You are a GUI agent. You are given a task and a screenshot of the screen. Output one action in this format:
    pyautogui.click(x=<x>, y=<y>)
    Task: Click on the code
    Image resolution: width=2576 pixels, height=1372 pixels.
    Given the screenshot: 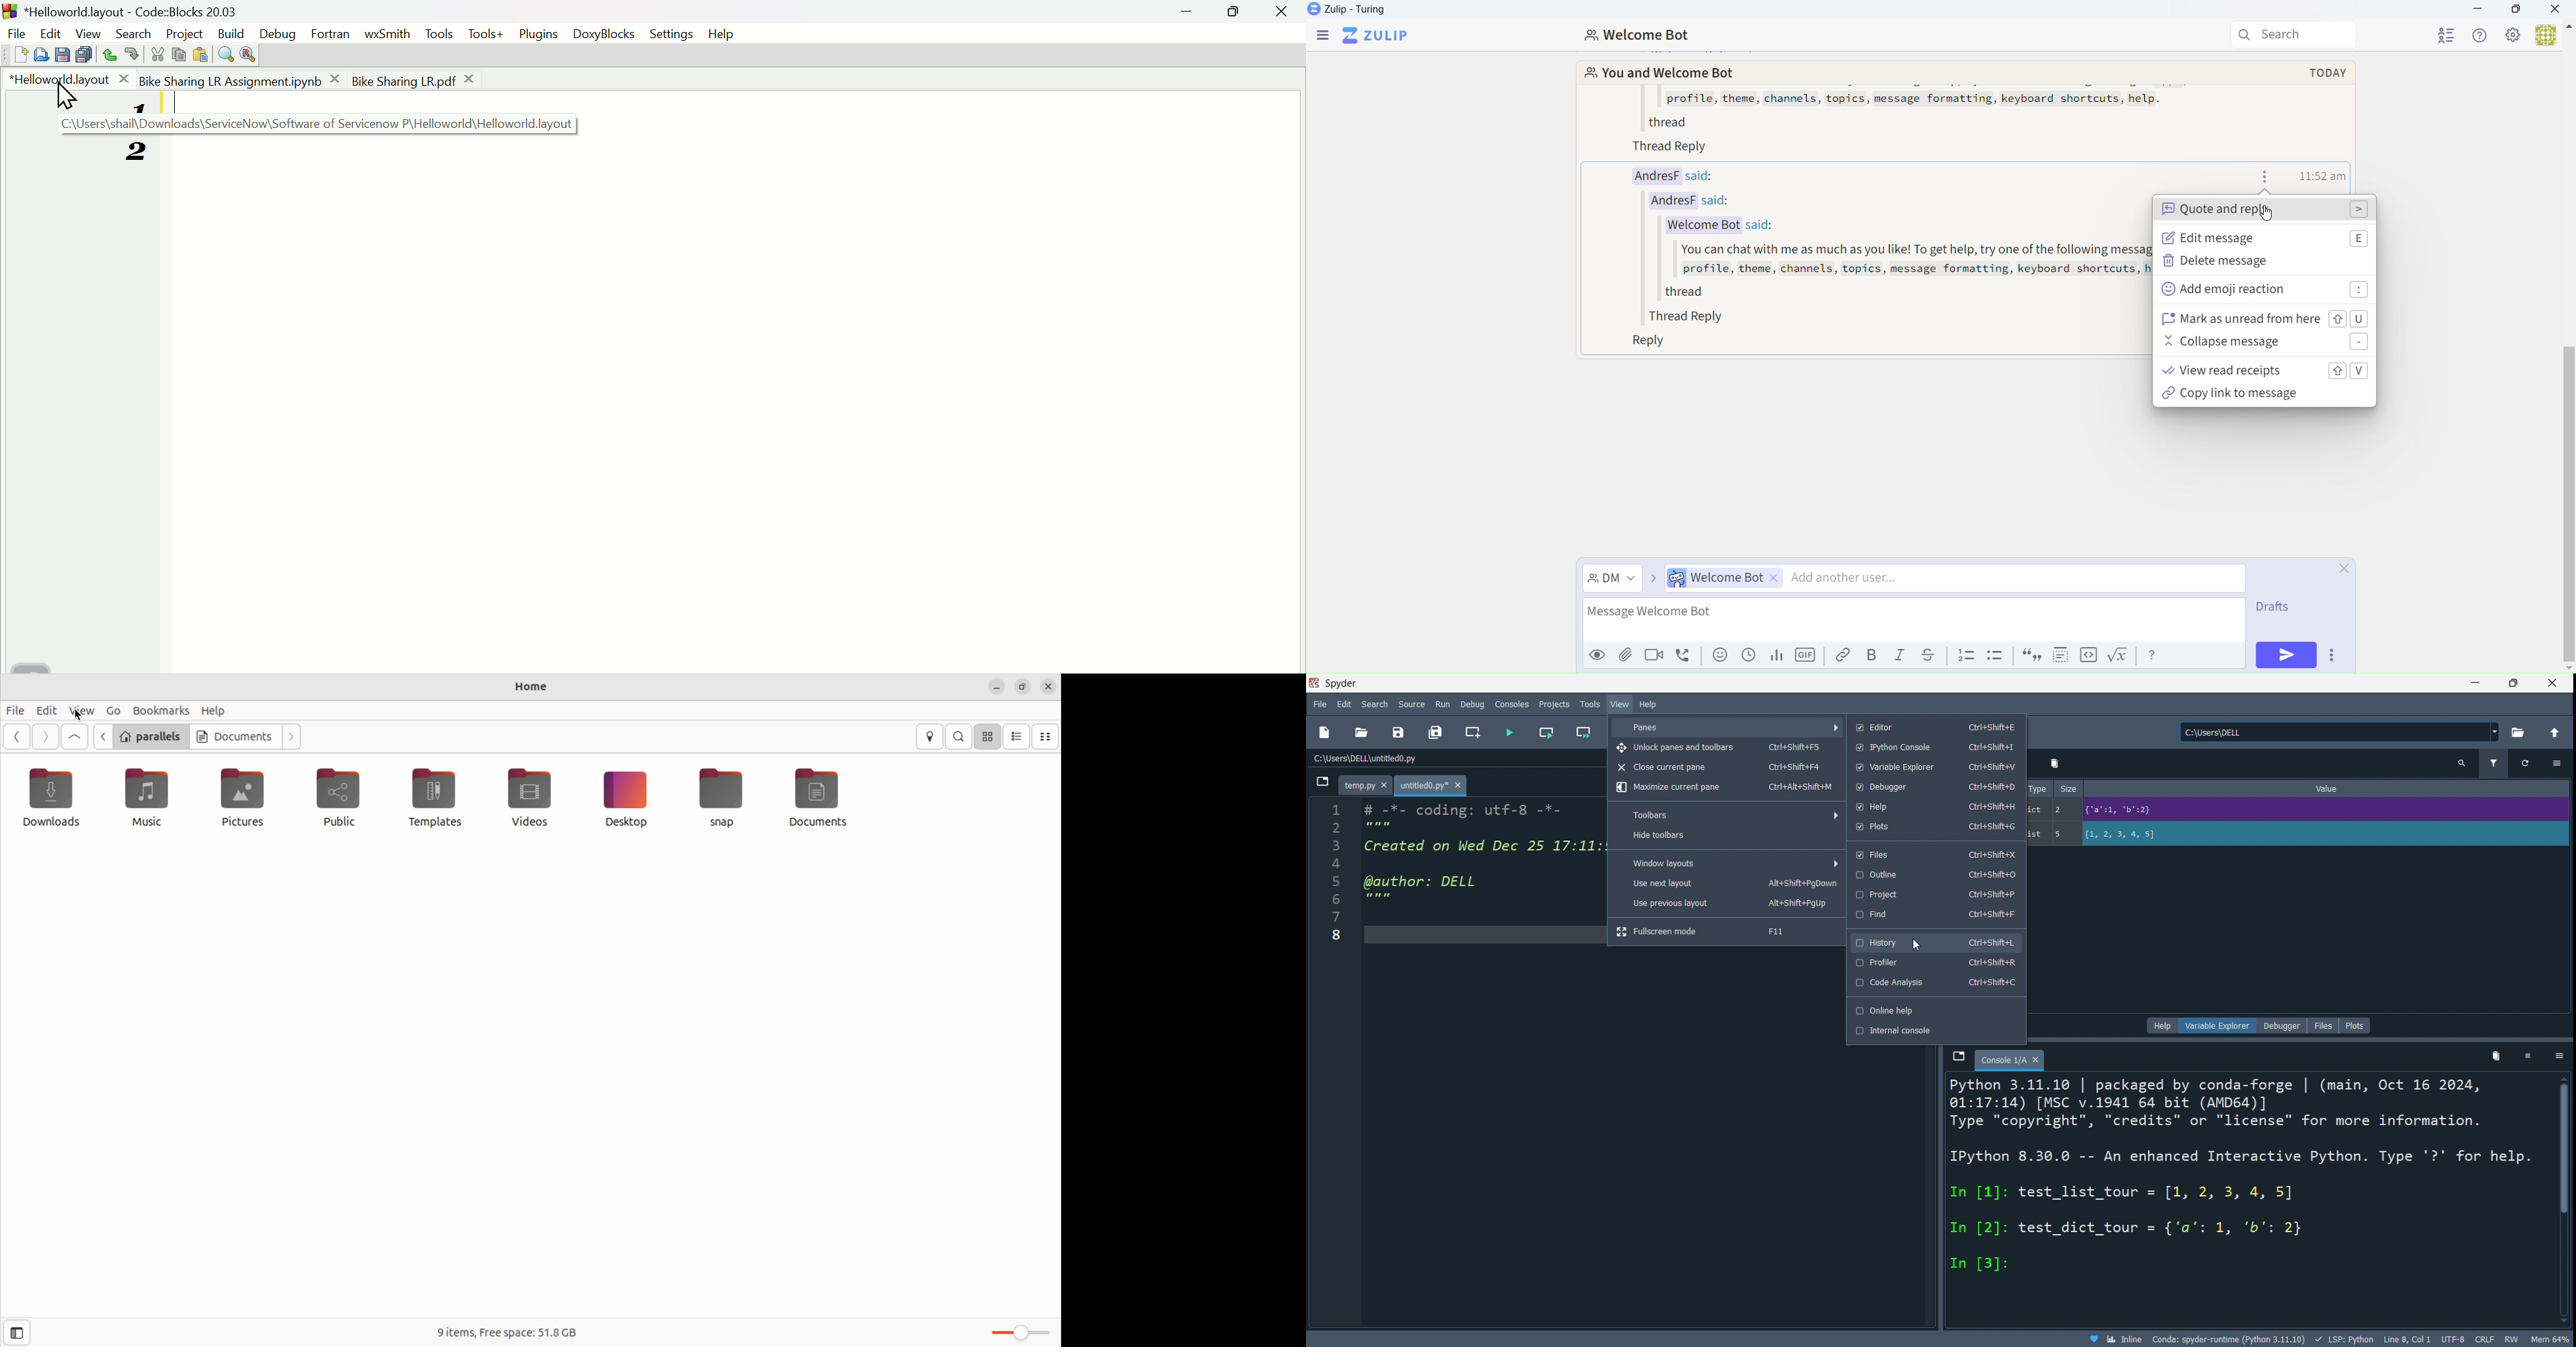 What is the action you would take?
    pyautogui.click(x=2089, y=657)
    